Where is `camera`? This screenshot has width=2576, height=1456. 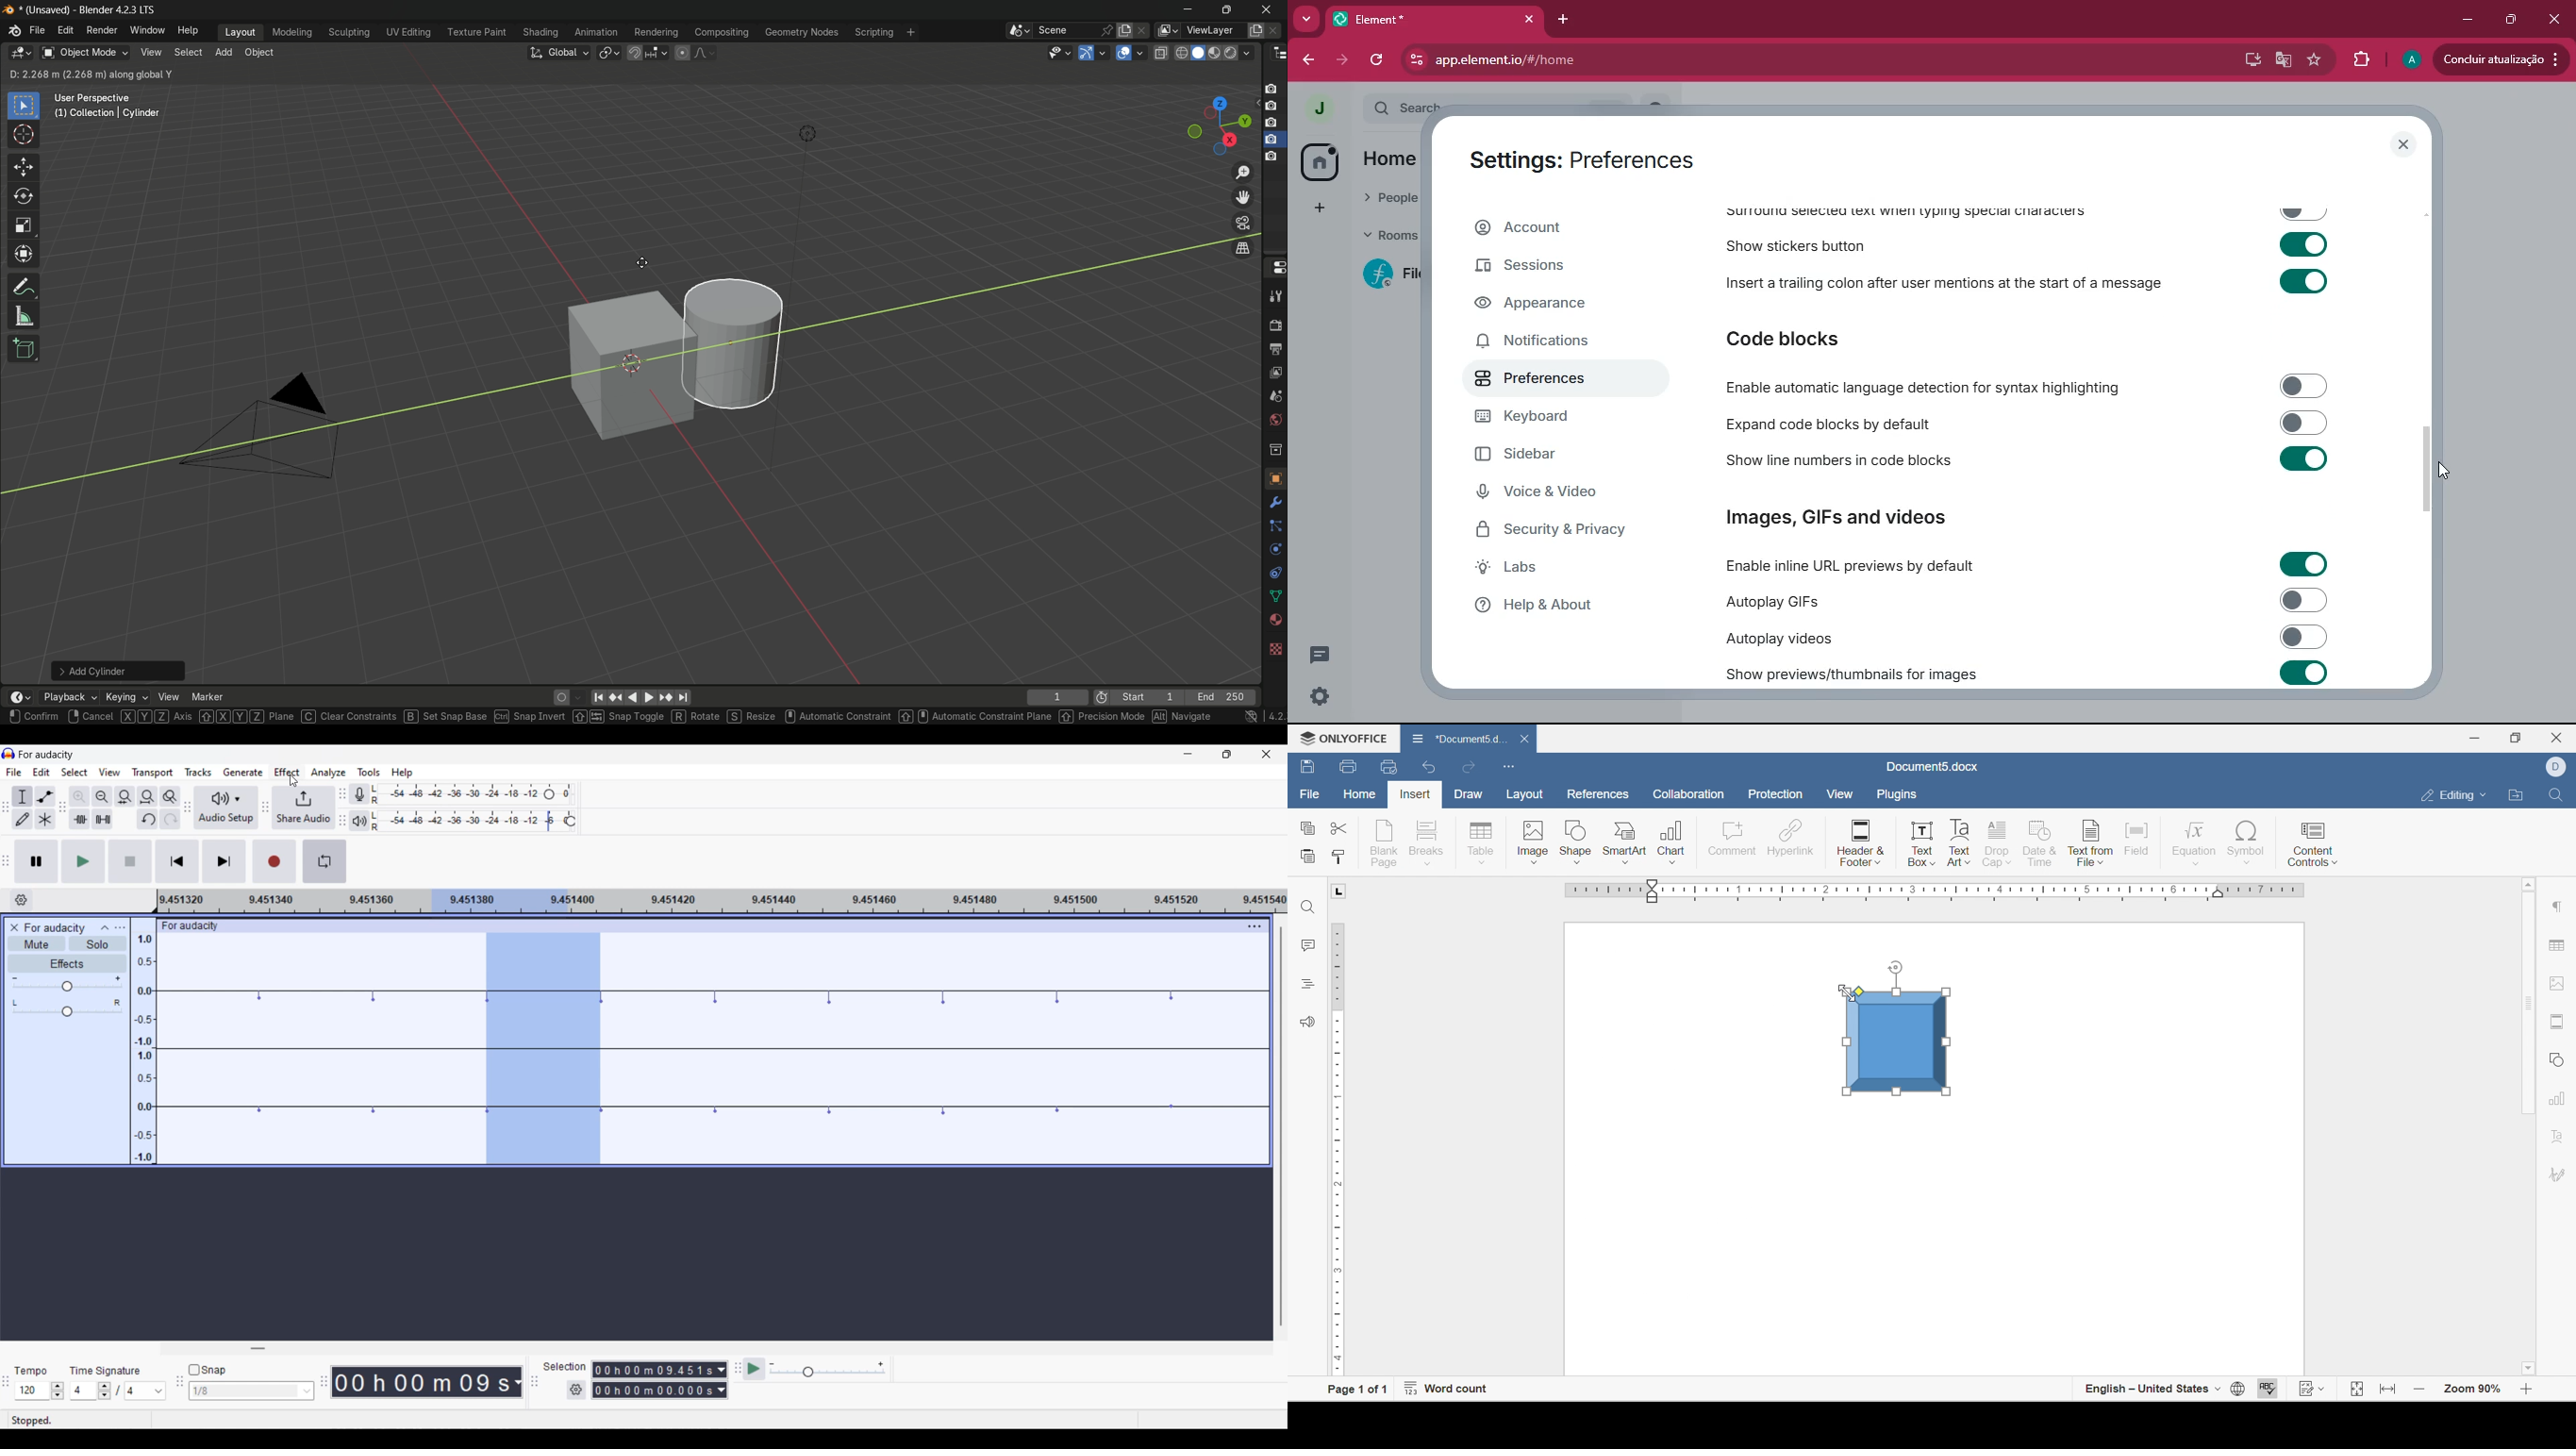 camera is located at coordinates (258, 425).